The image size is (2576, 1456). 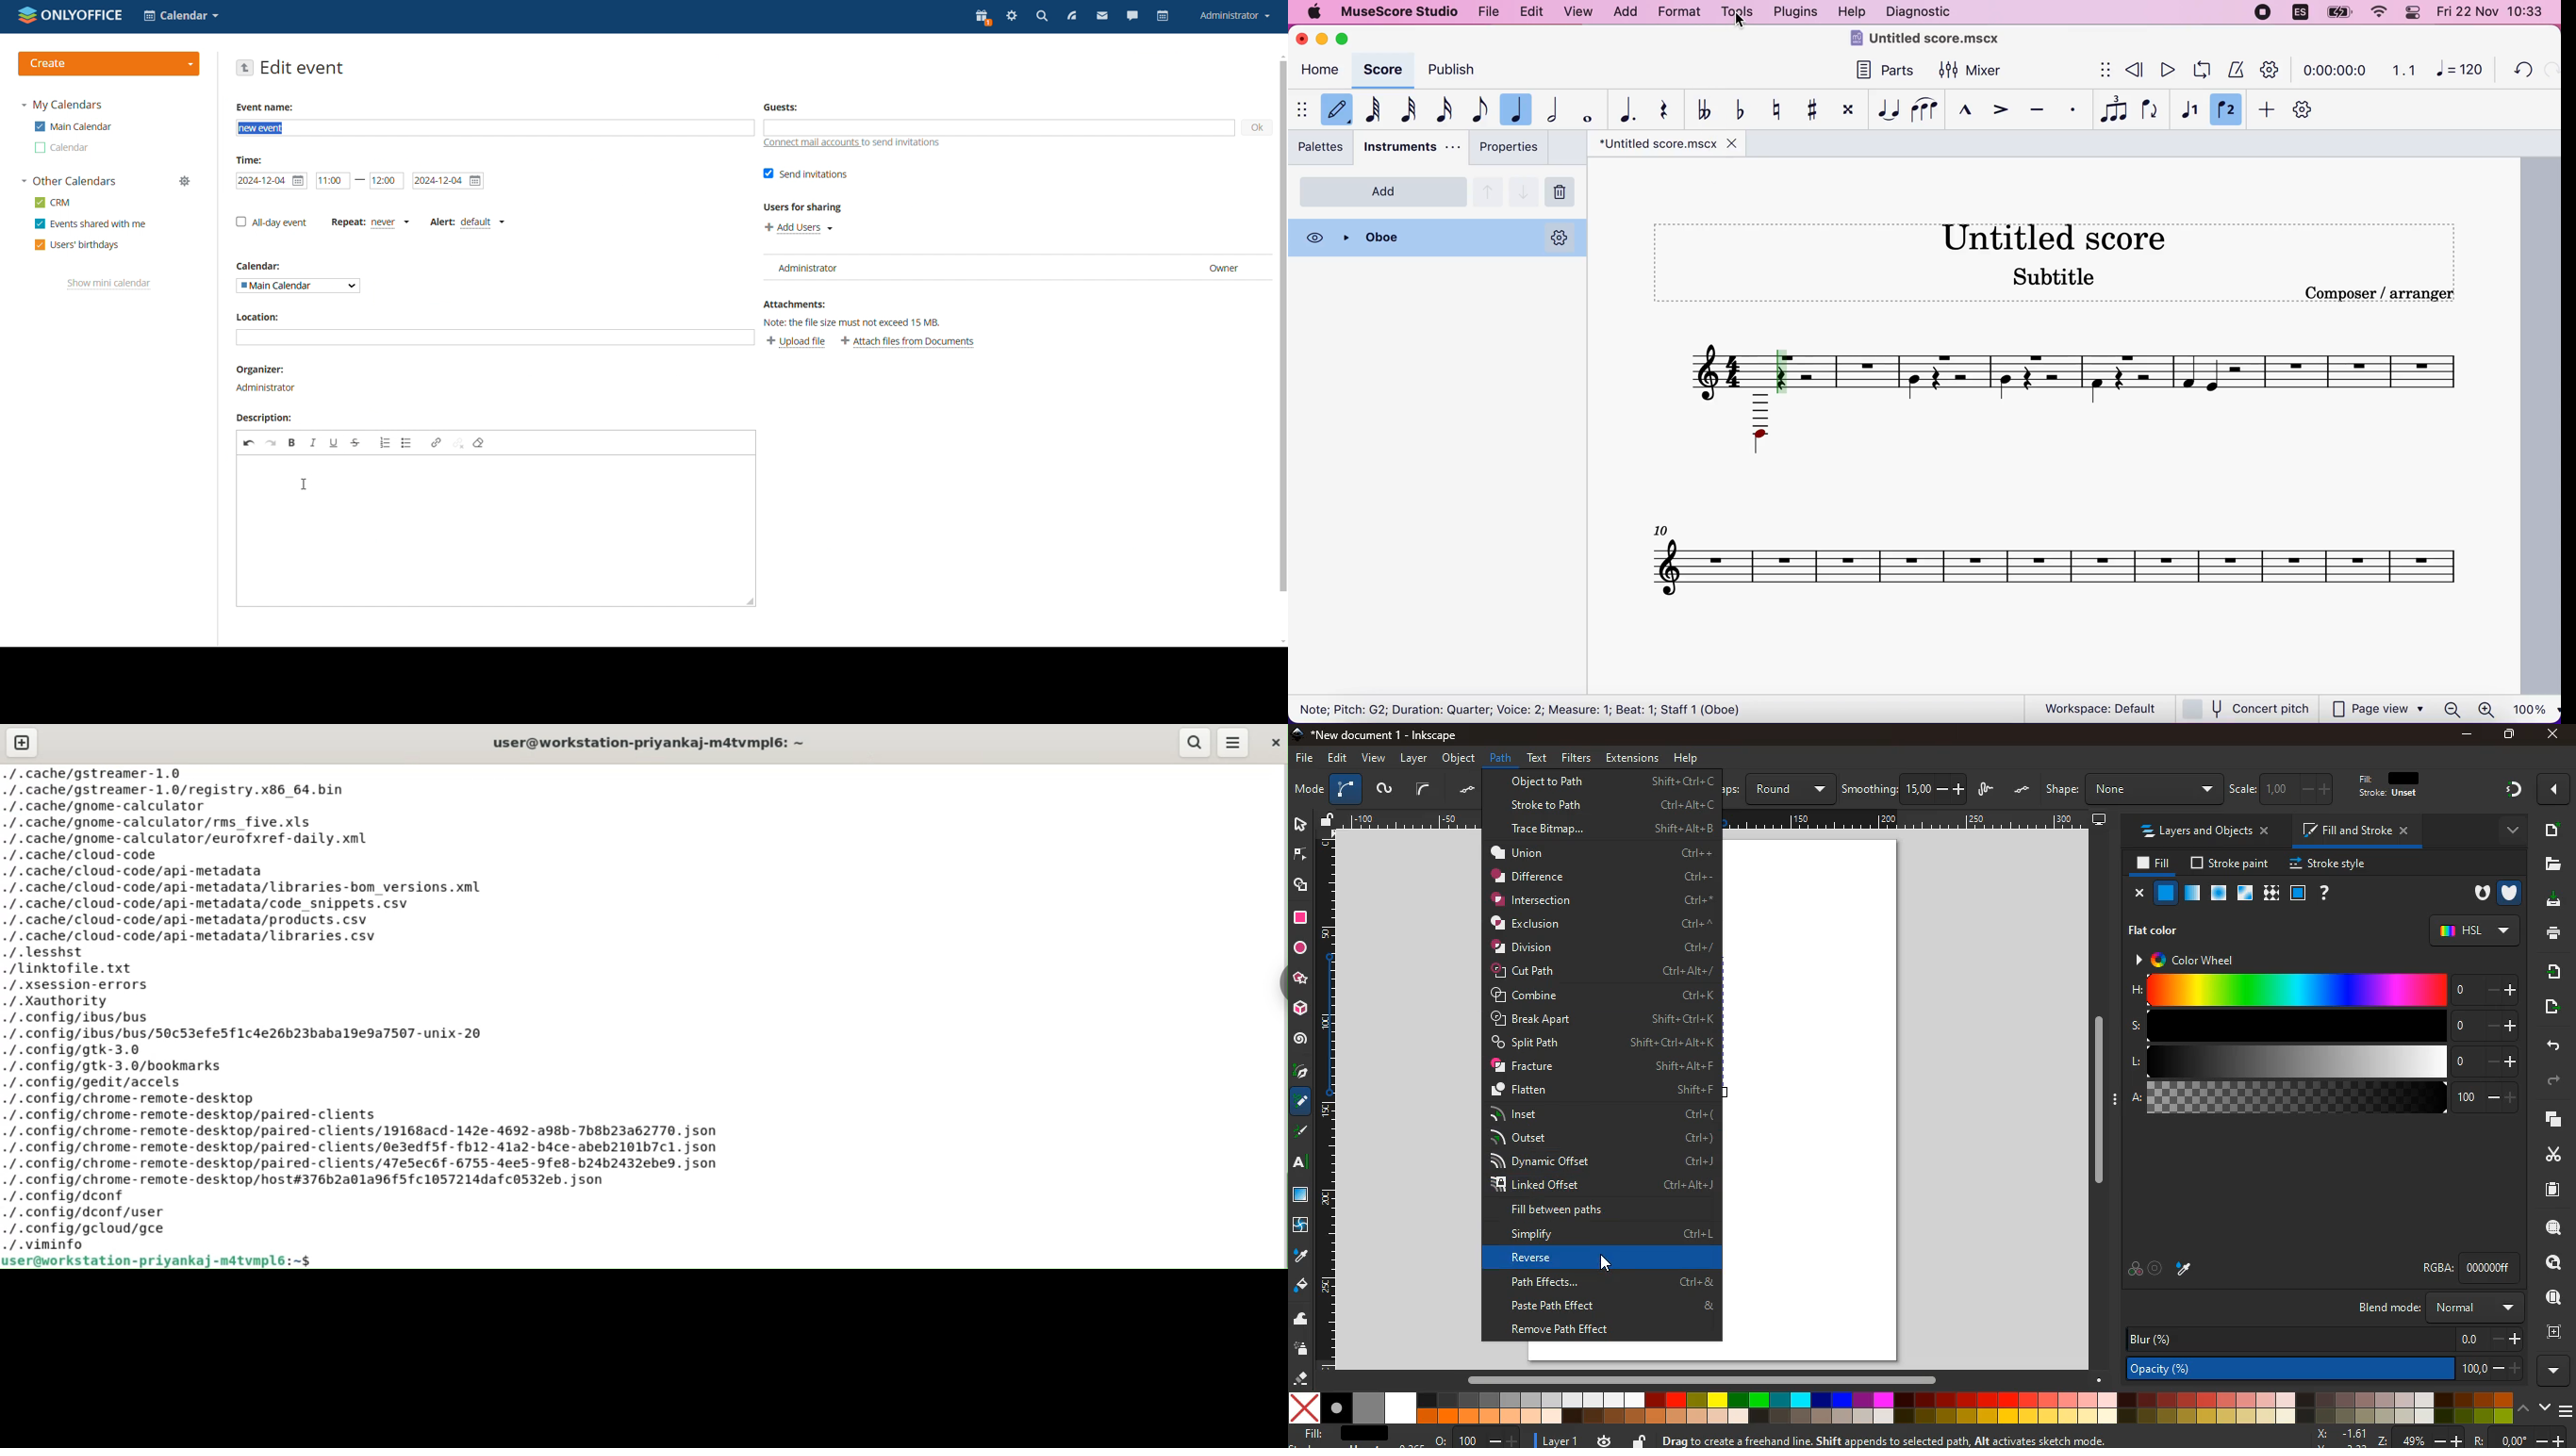 What do you see at coordinates (1603, 924) in the screenshot?
I see `exclusion` at bounding box center [1603, 924].